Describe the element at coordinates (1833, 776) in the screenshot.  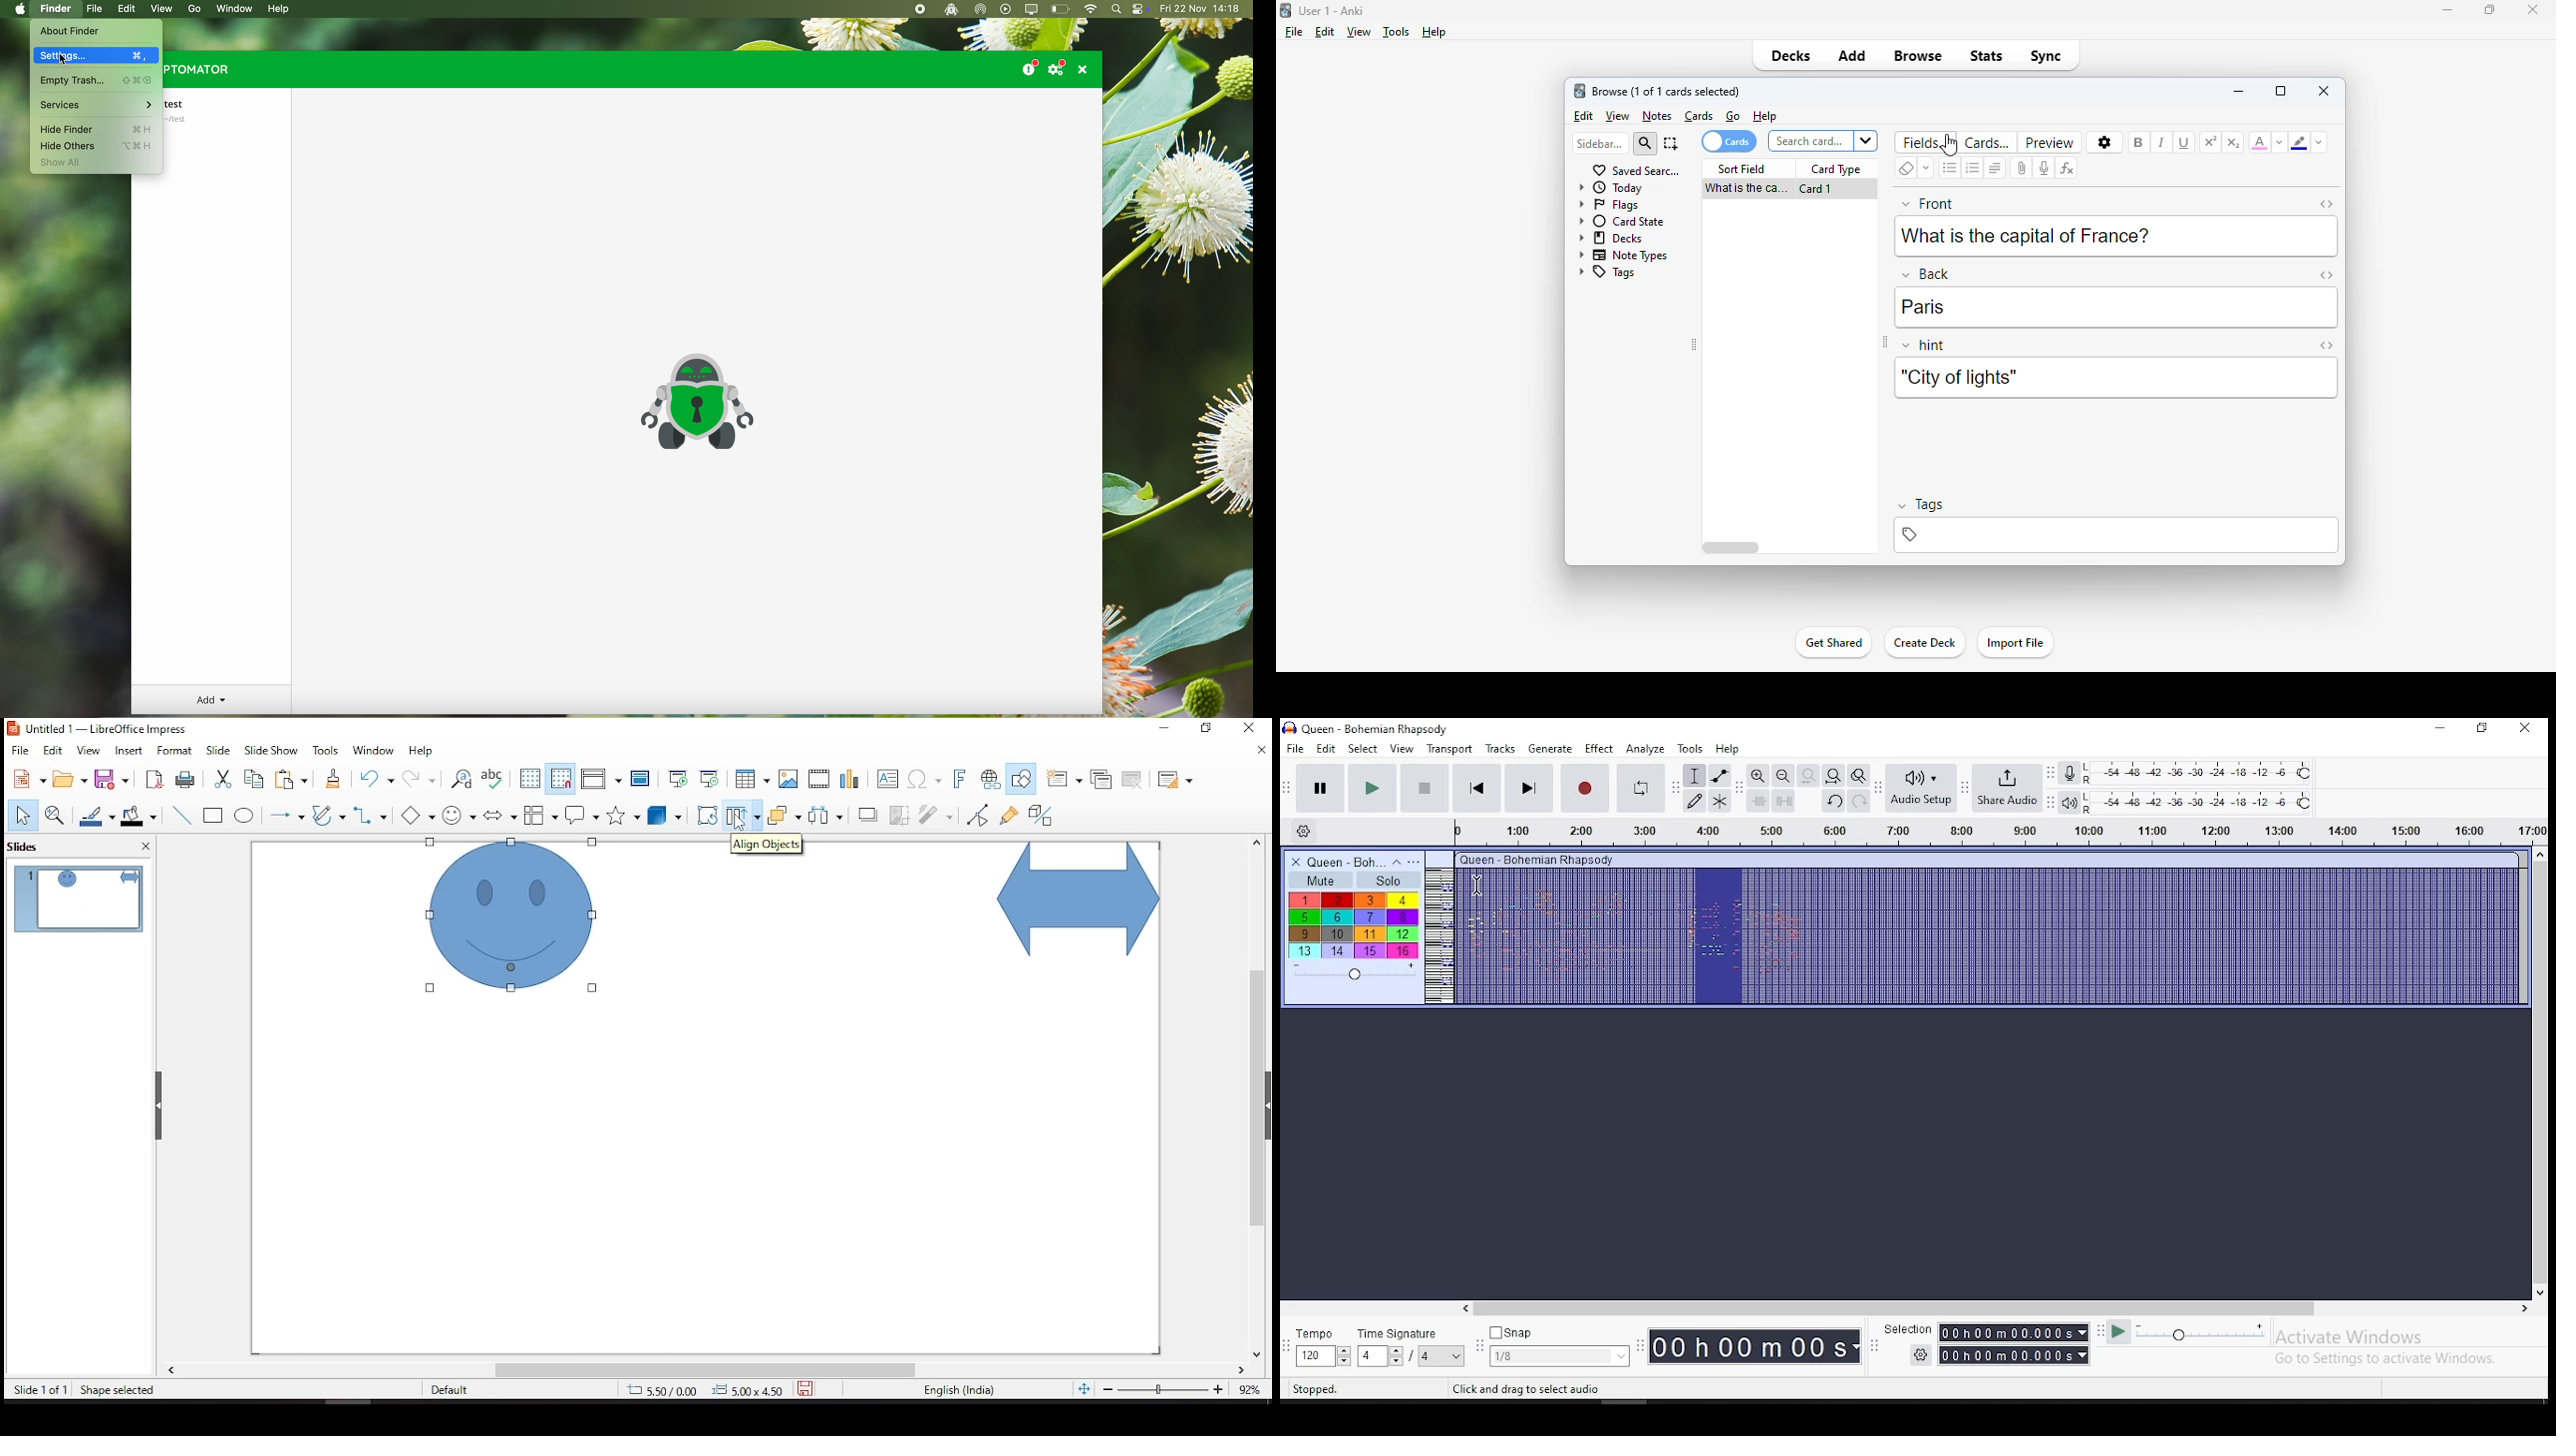
I see `fit to project to width` at that location.